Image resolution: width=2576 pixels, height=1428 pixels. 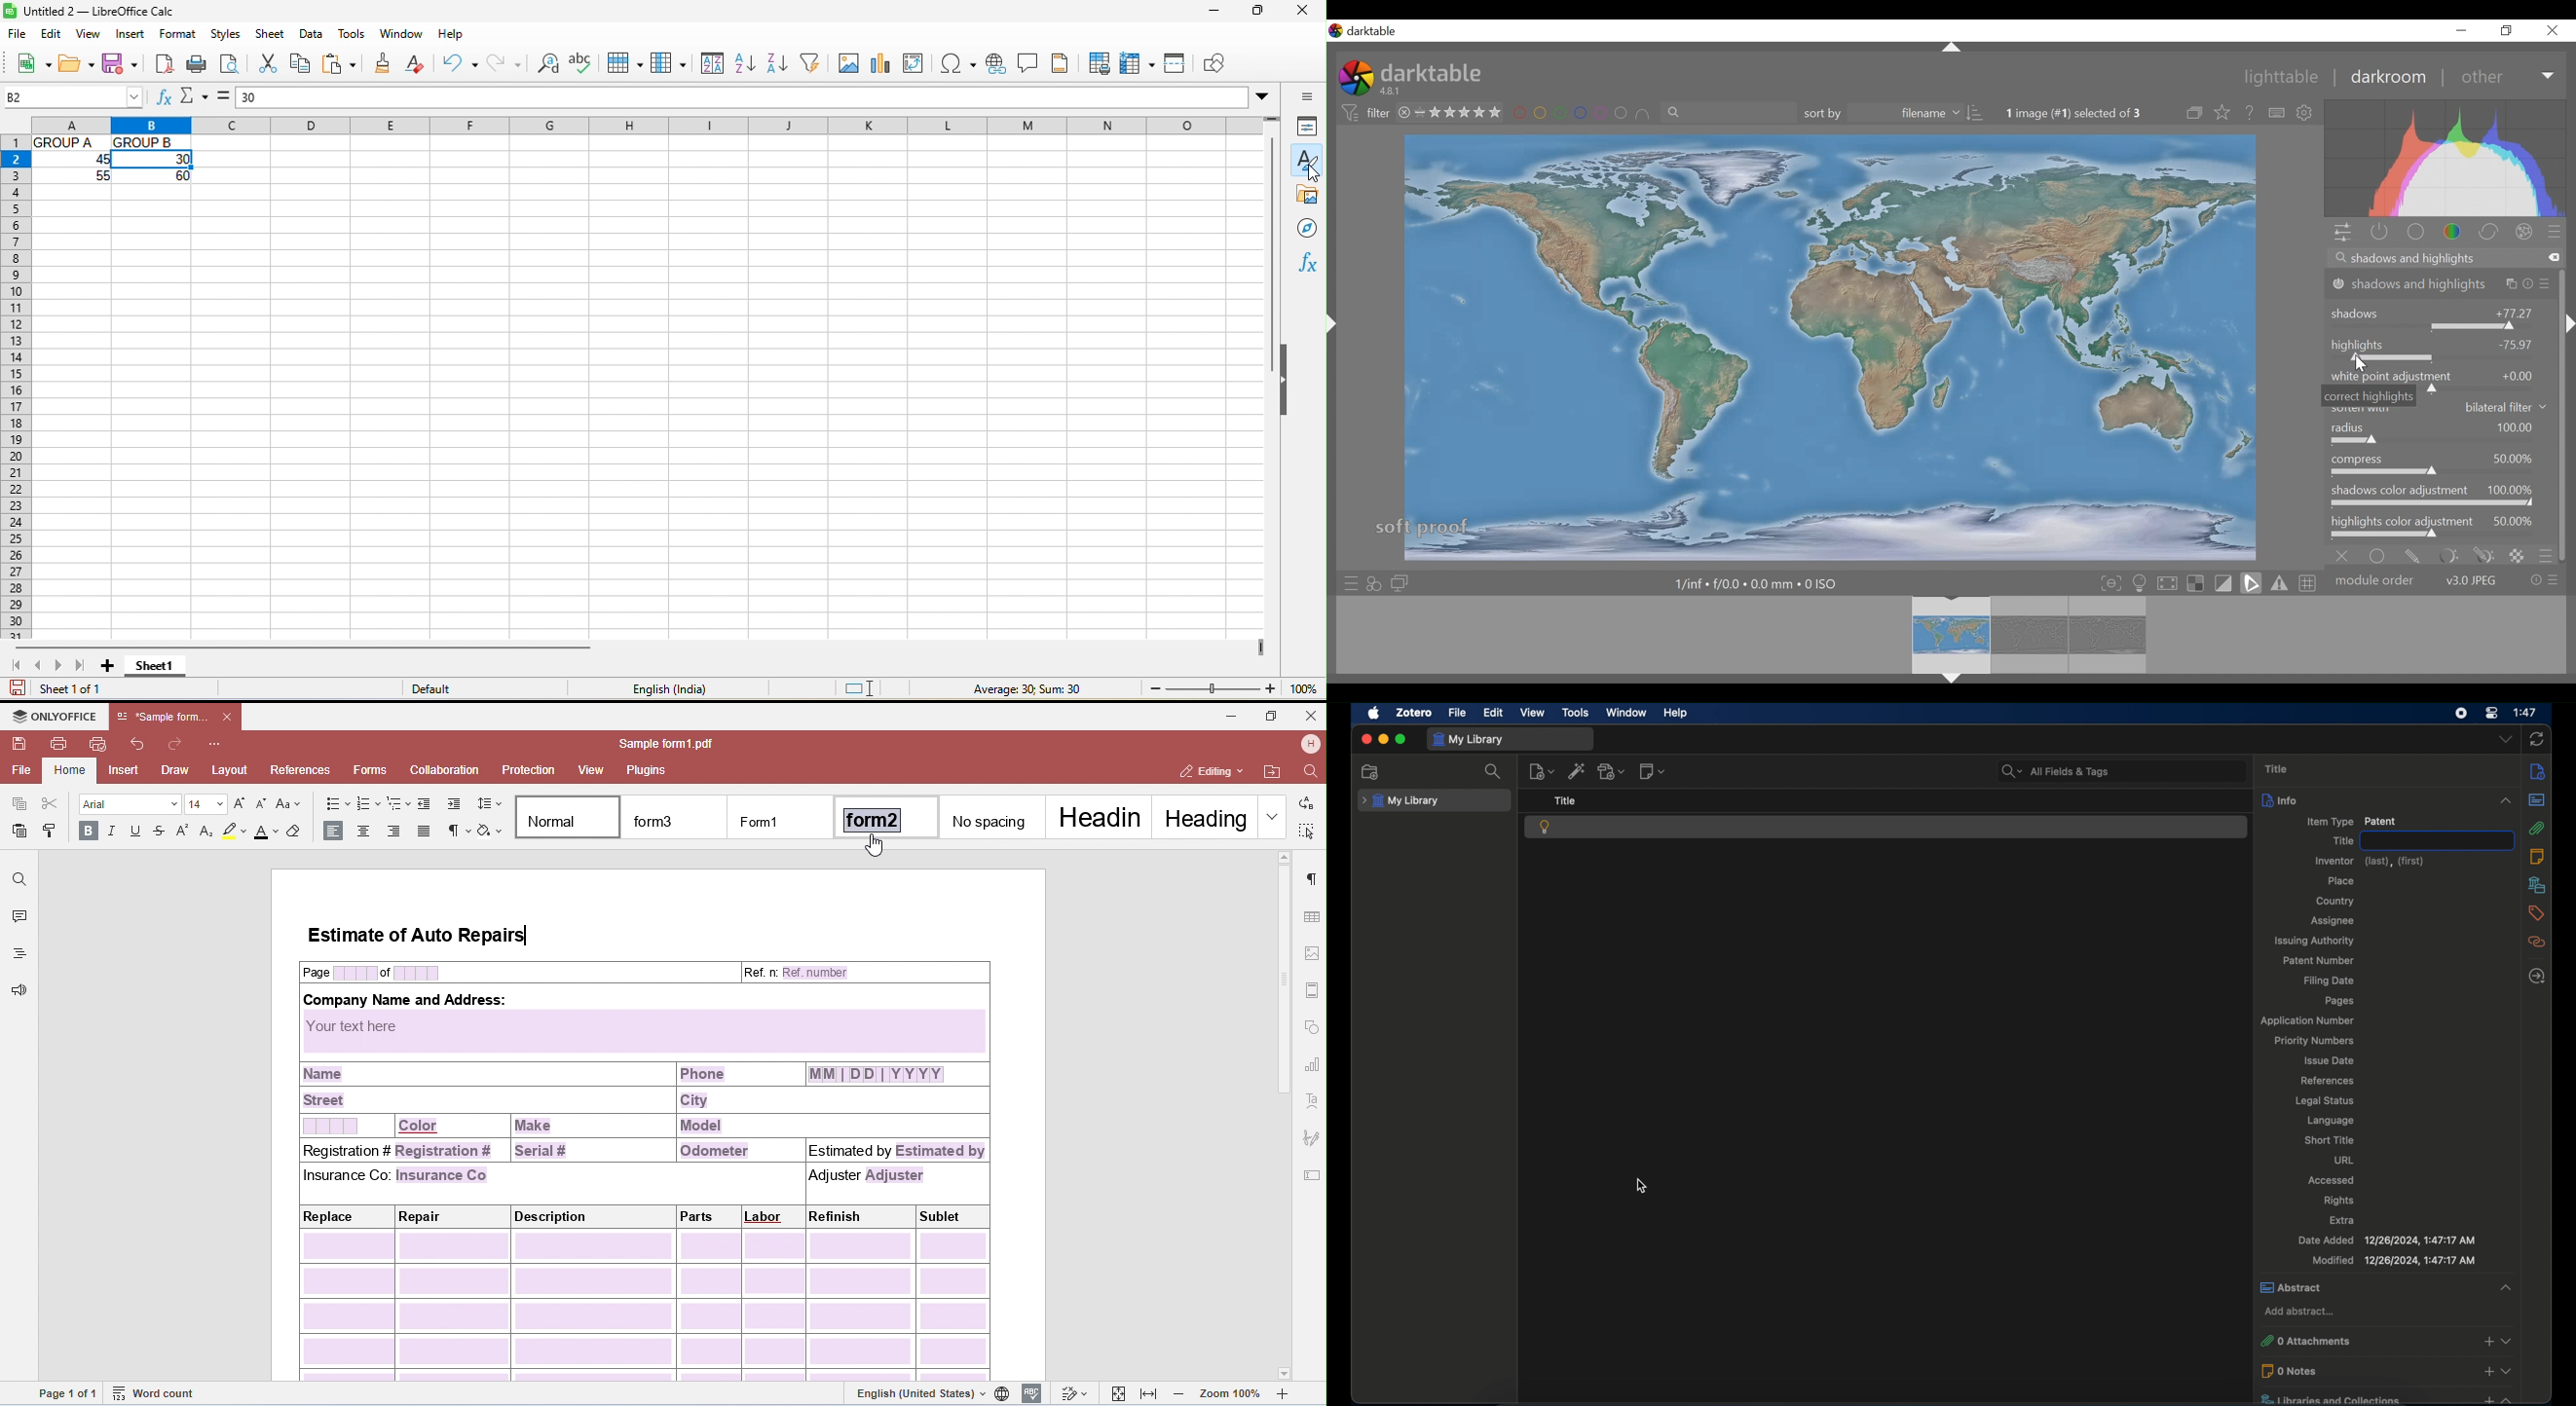 I want to click on title, so click(x=2342, y=841).